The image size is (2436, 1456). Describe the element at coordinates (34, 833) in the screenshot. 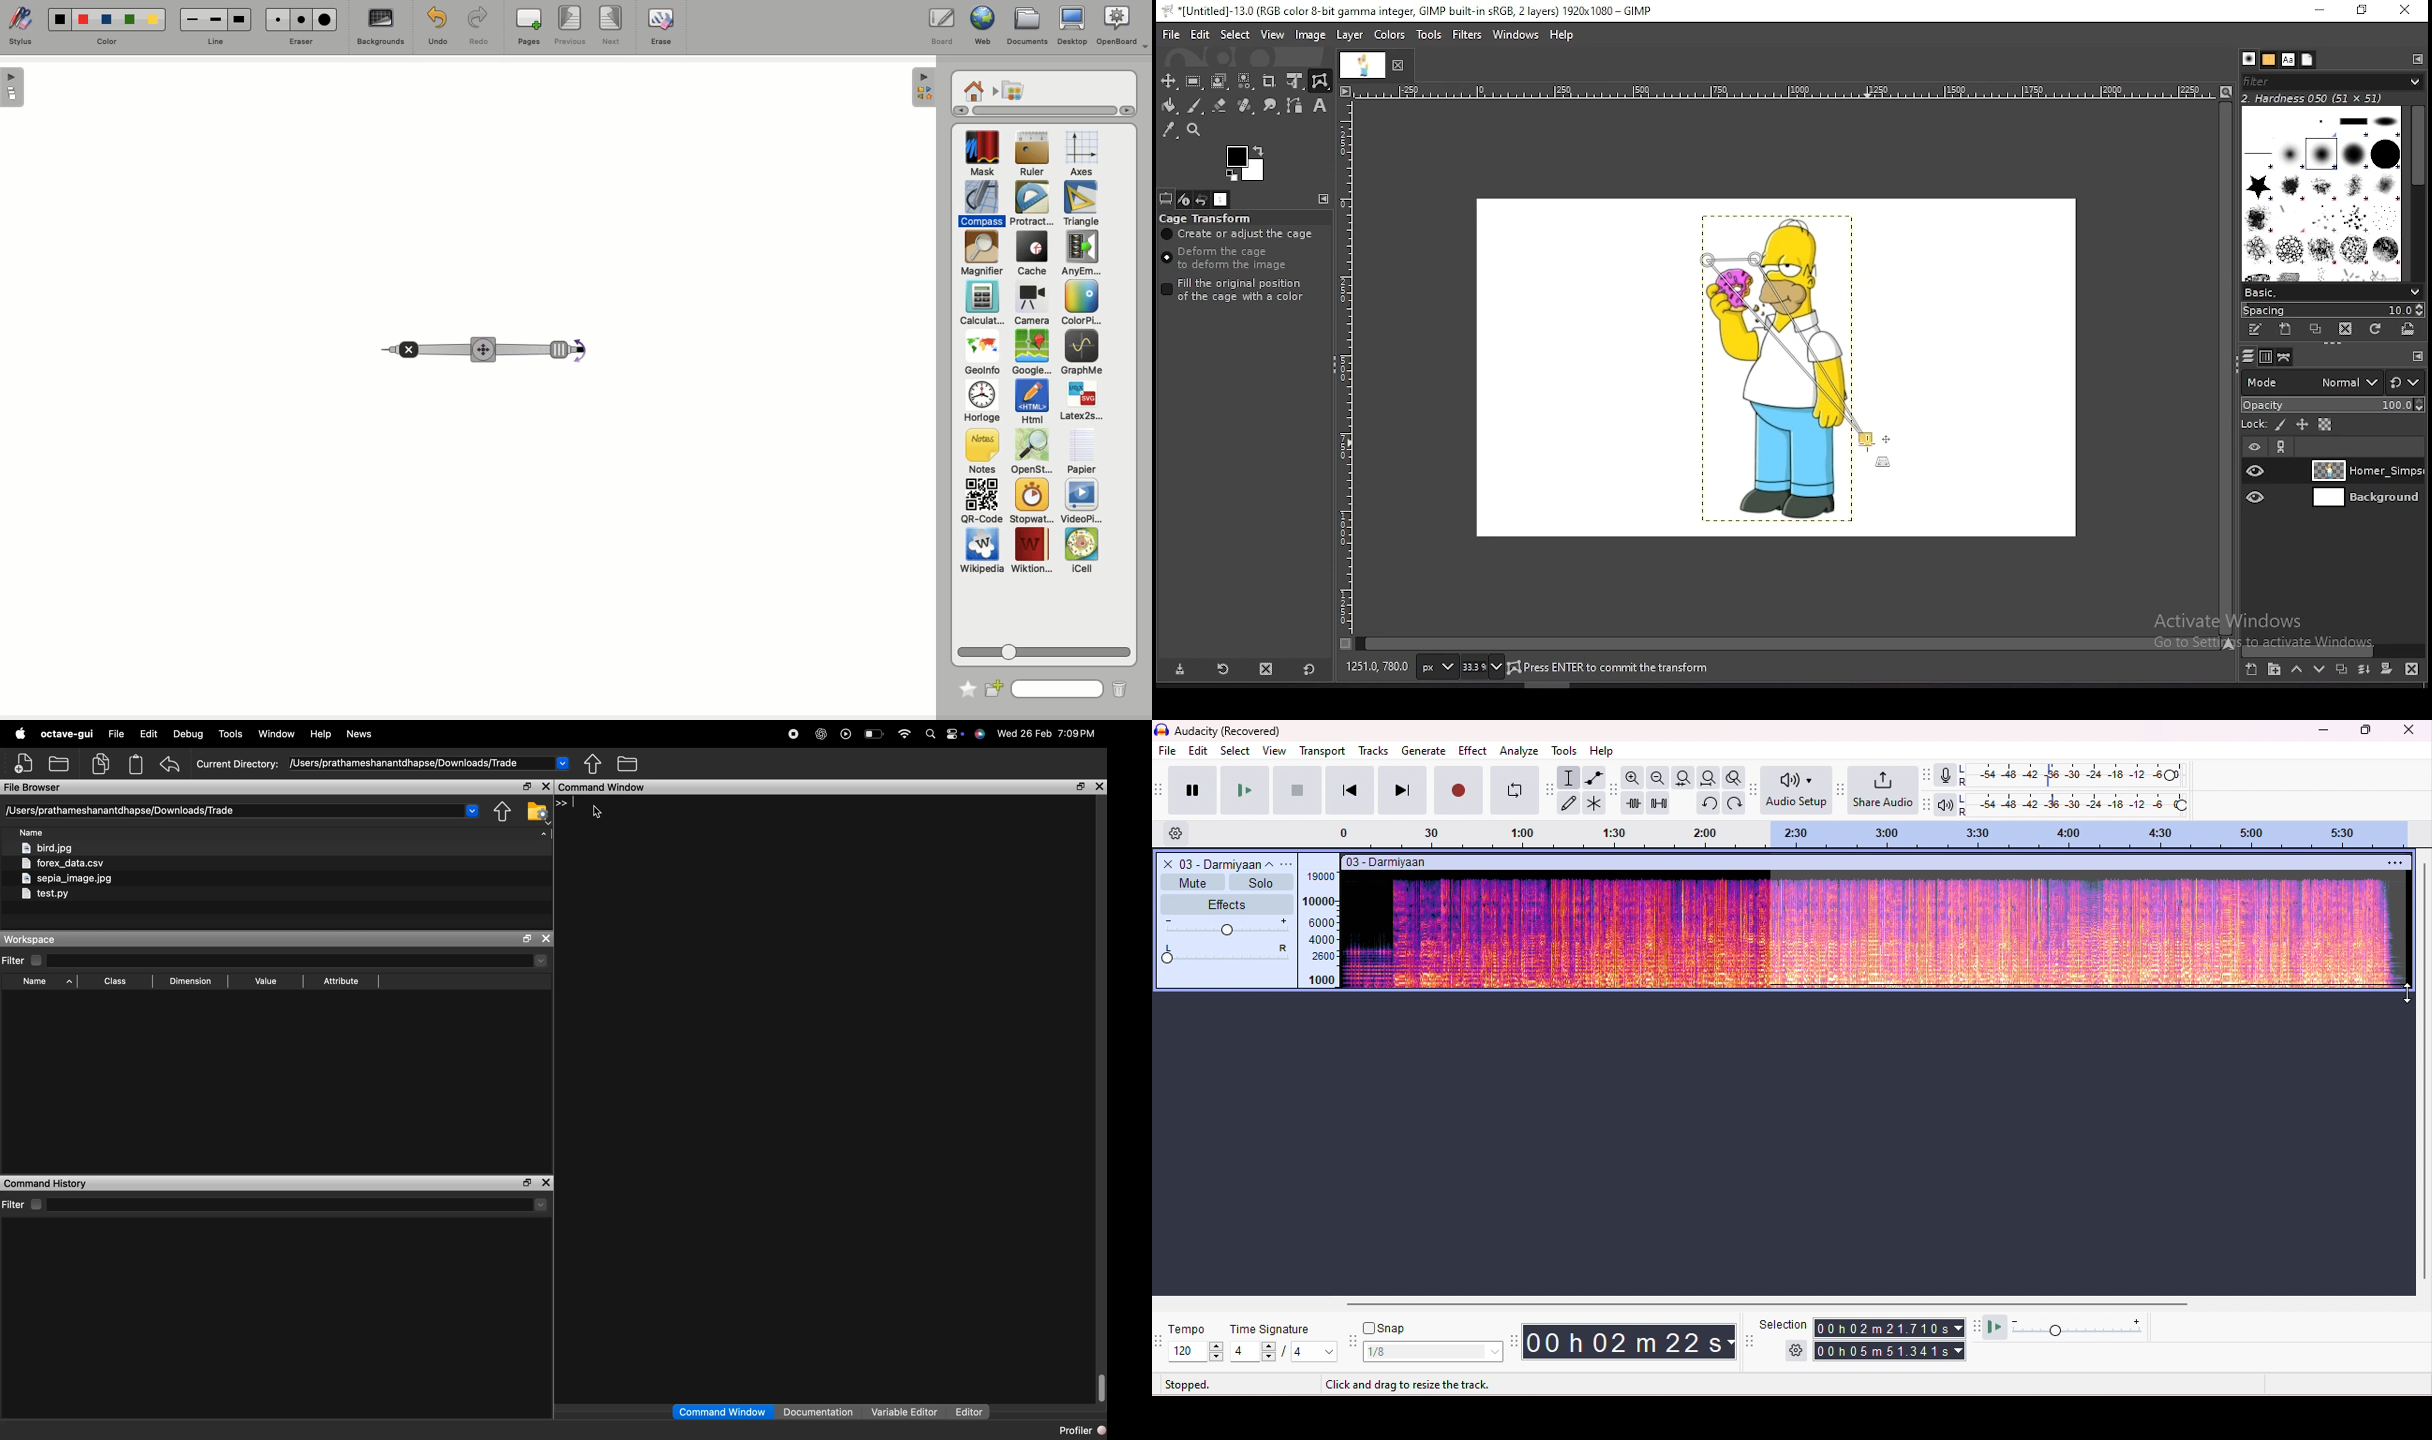

I see `sort by name` at that location.